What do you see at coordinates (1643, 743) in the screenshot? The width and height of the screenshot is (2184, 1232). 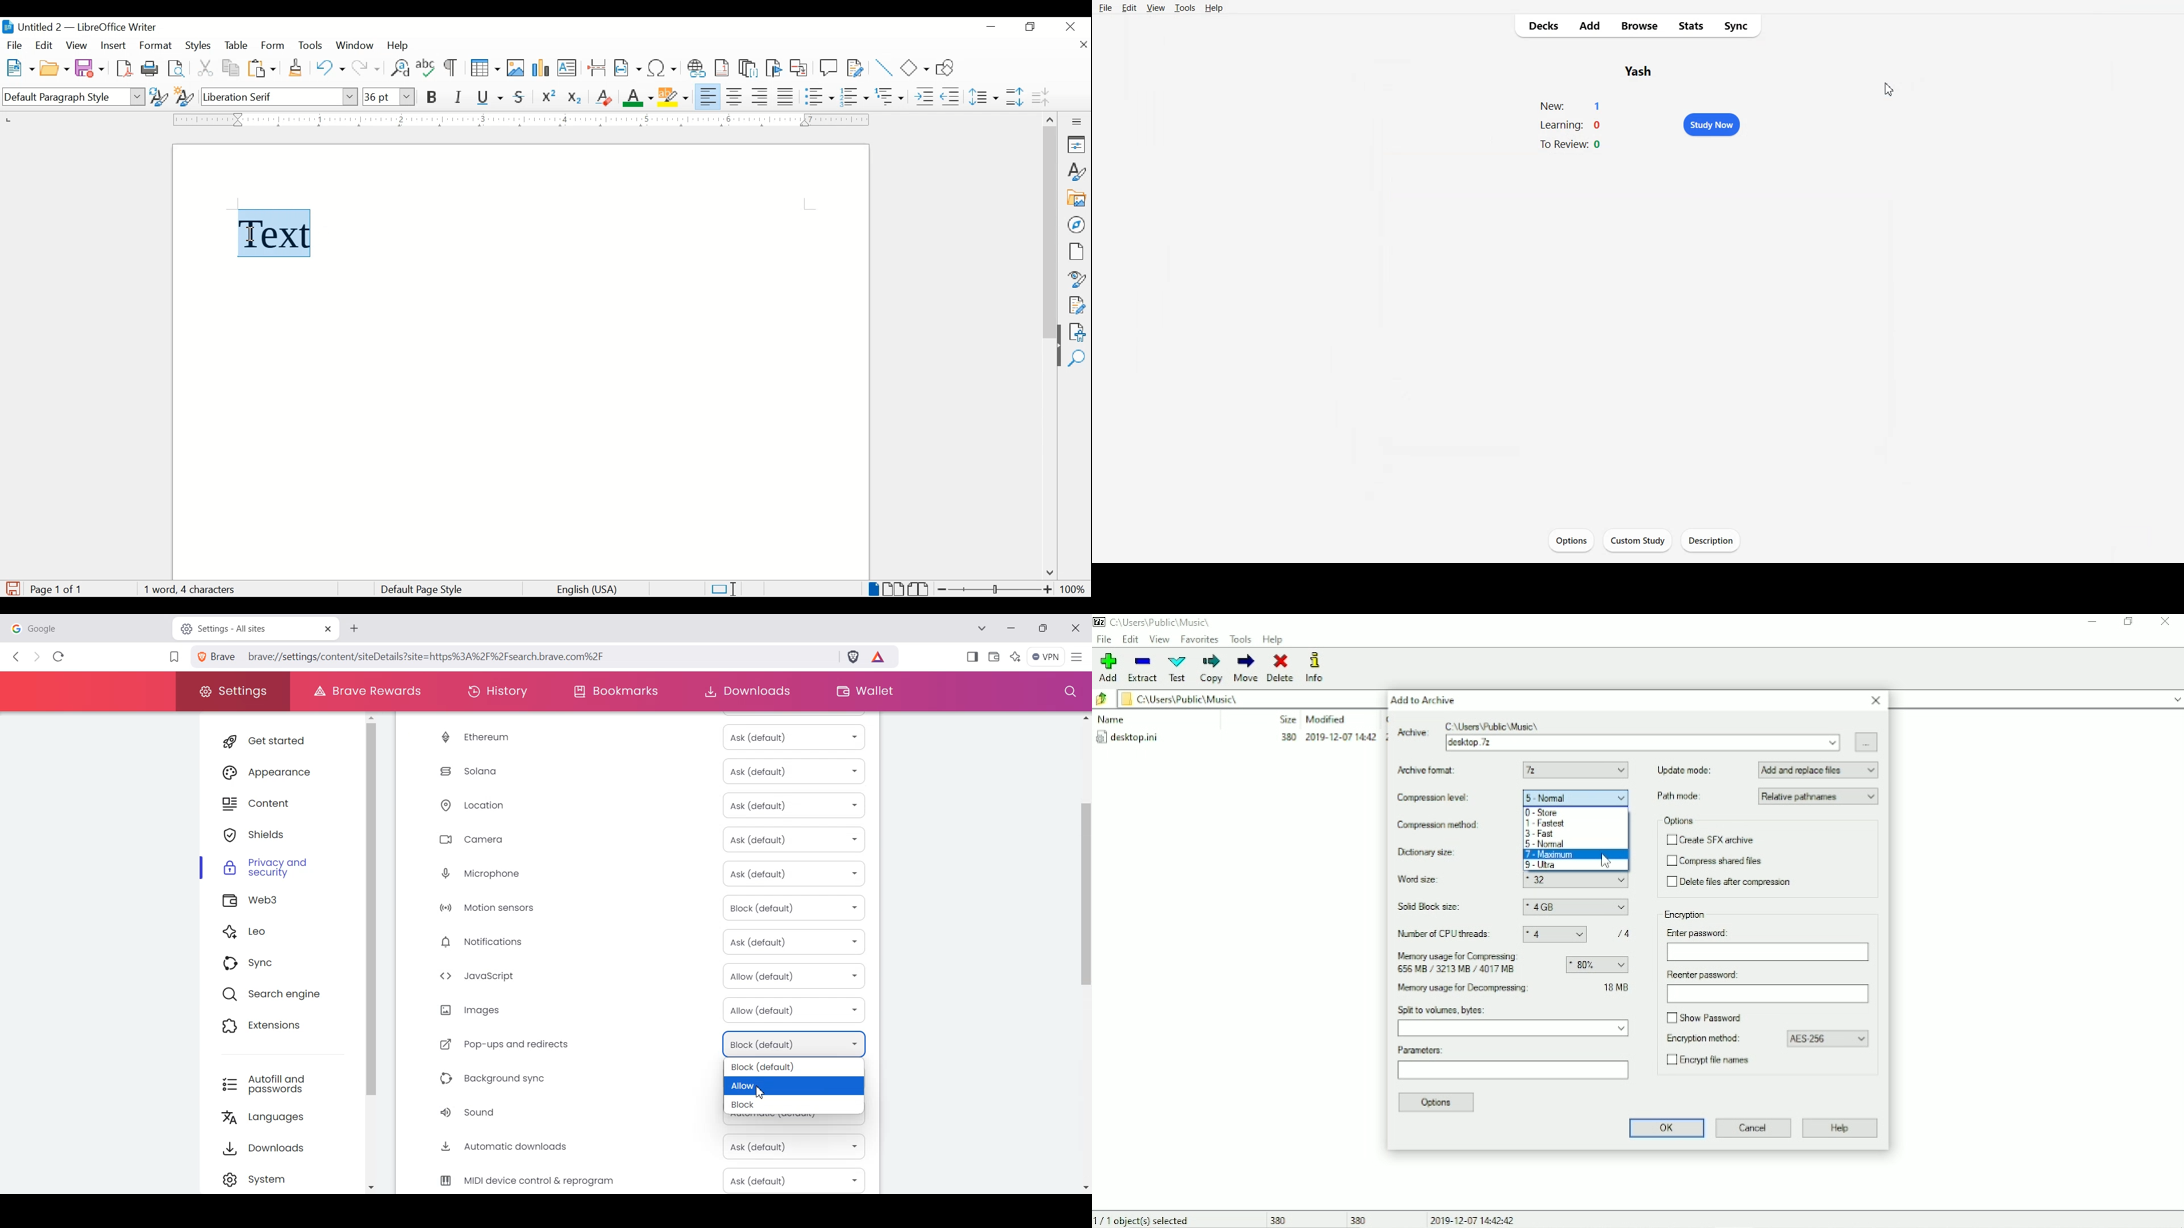 I see `Archive` at bounding box center [1643, 743].